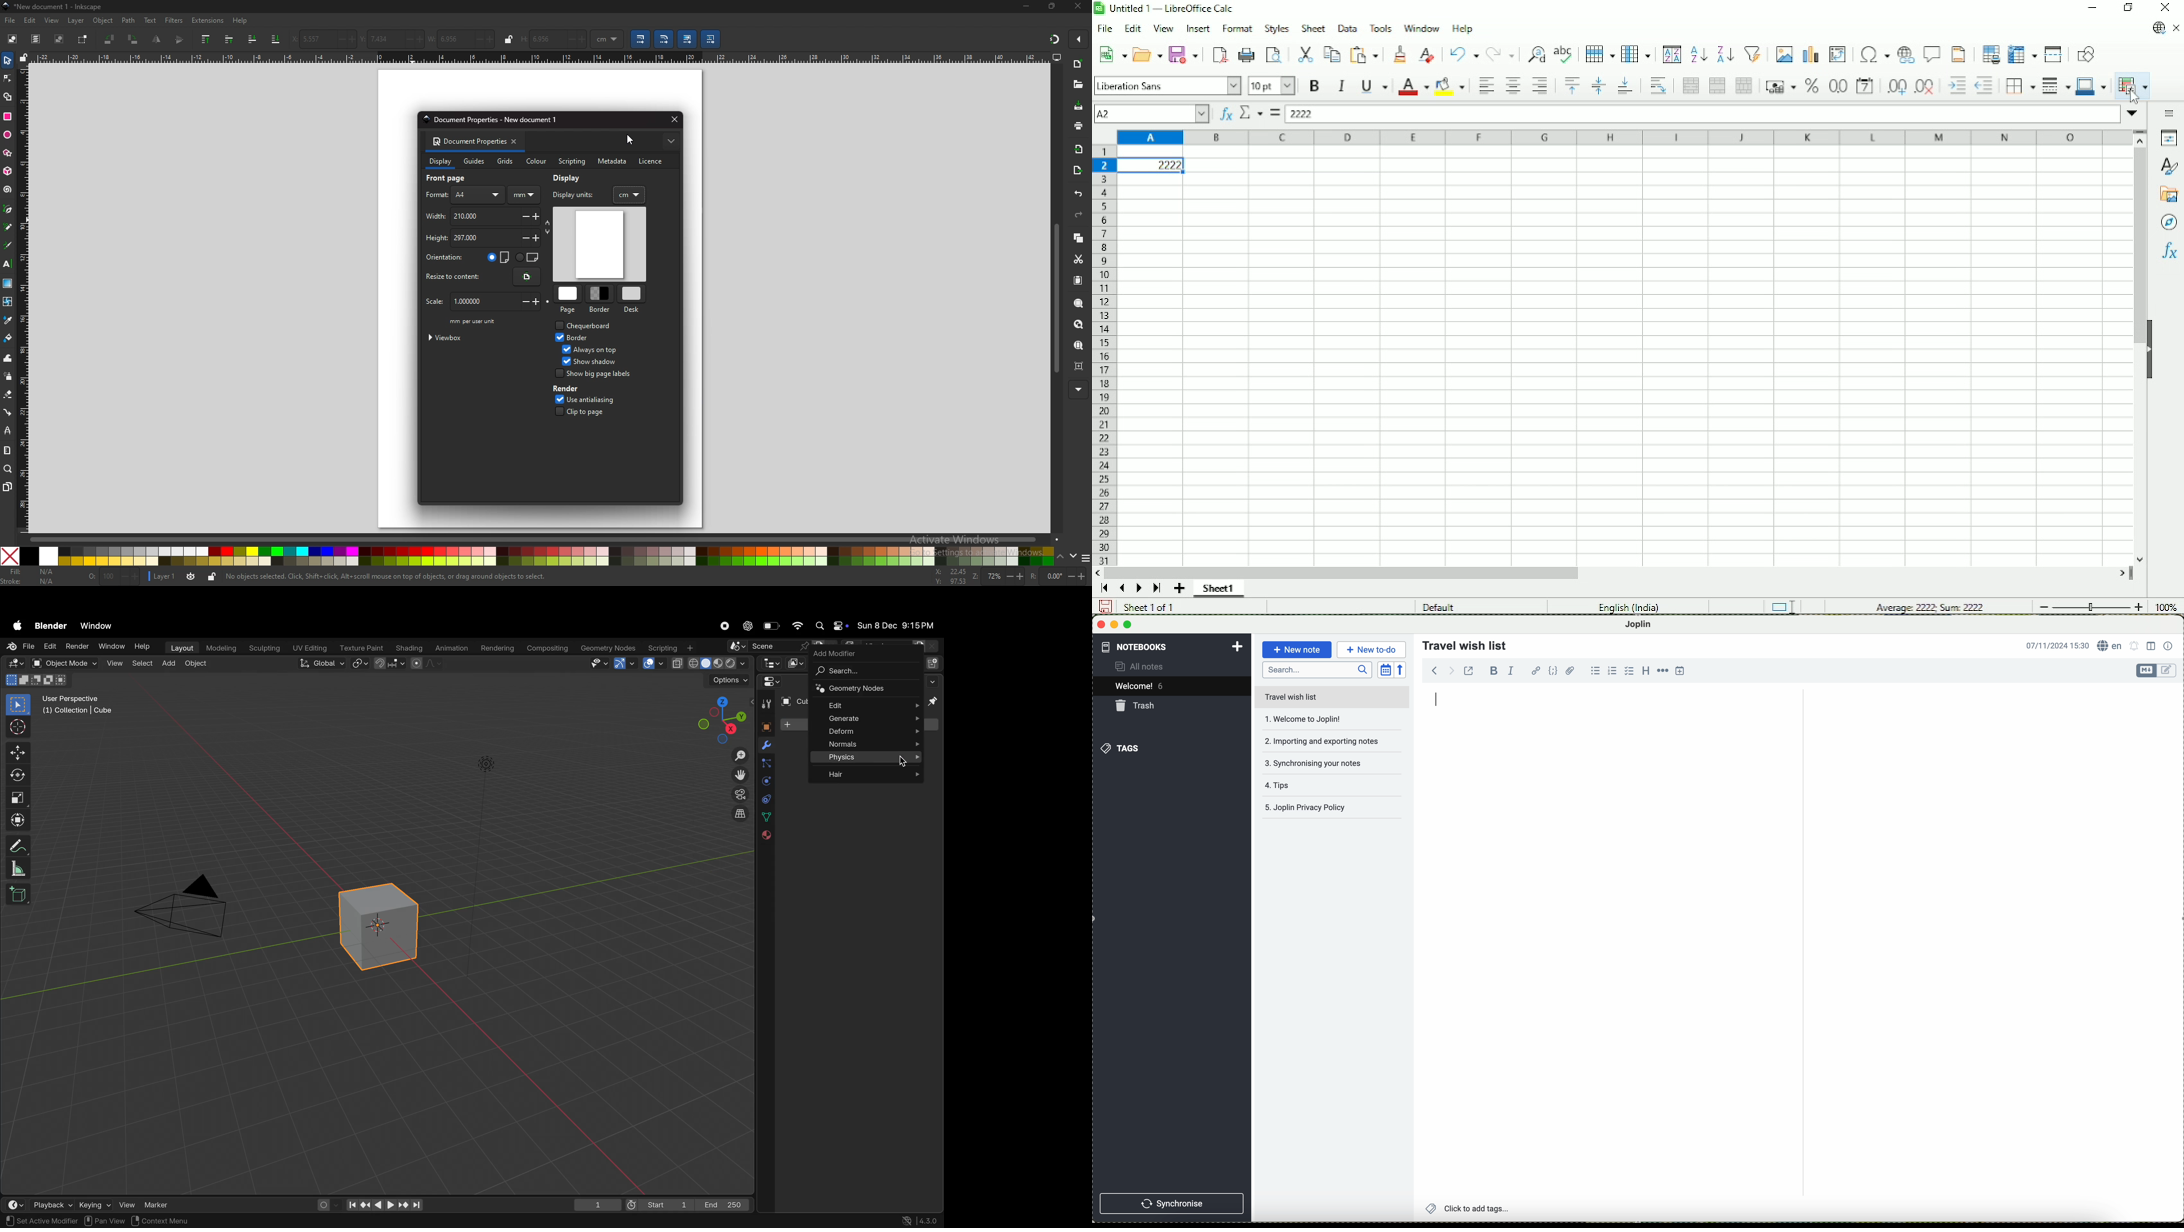 The image size is (2184, 1232). I want to click on maximize, so click(1130, 624).